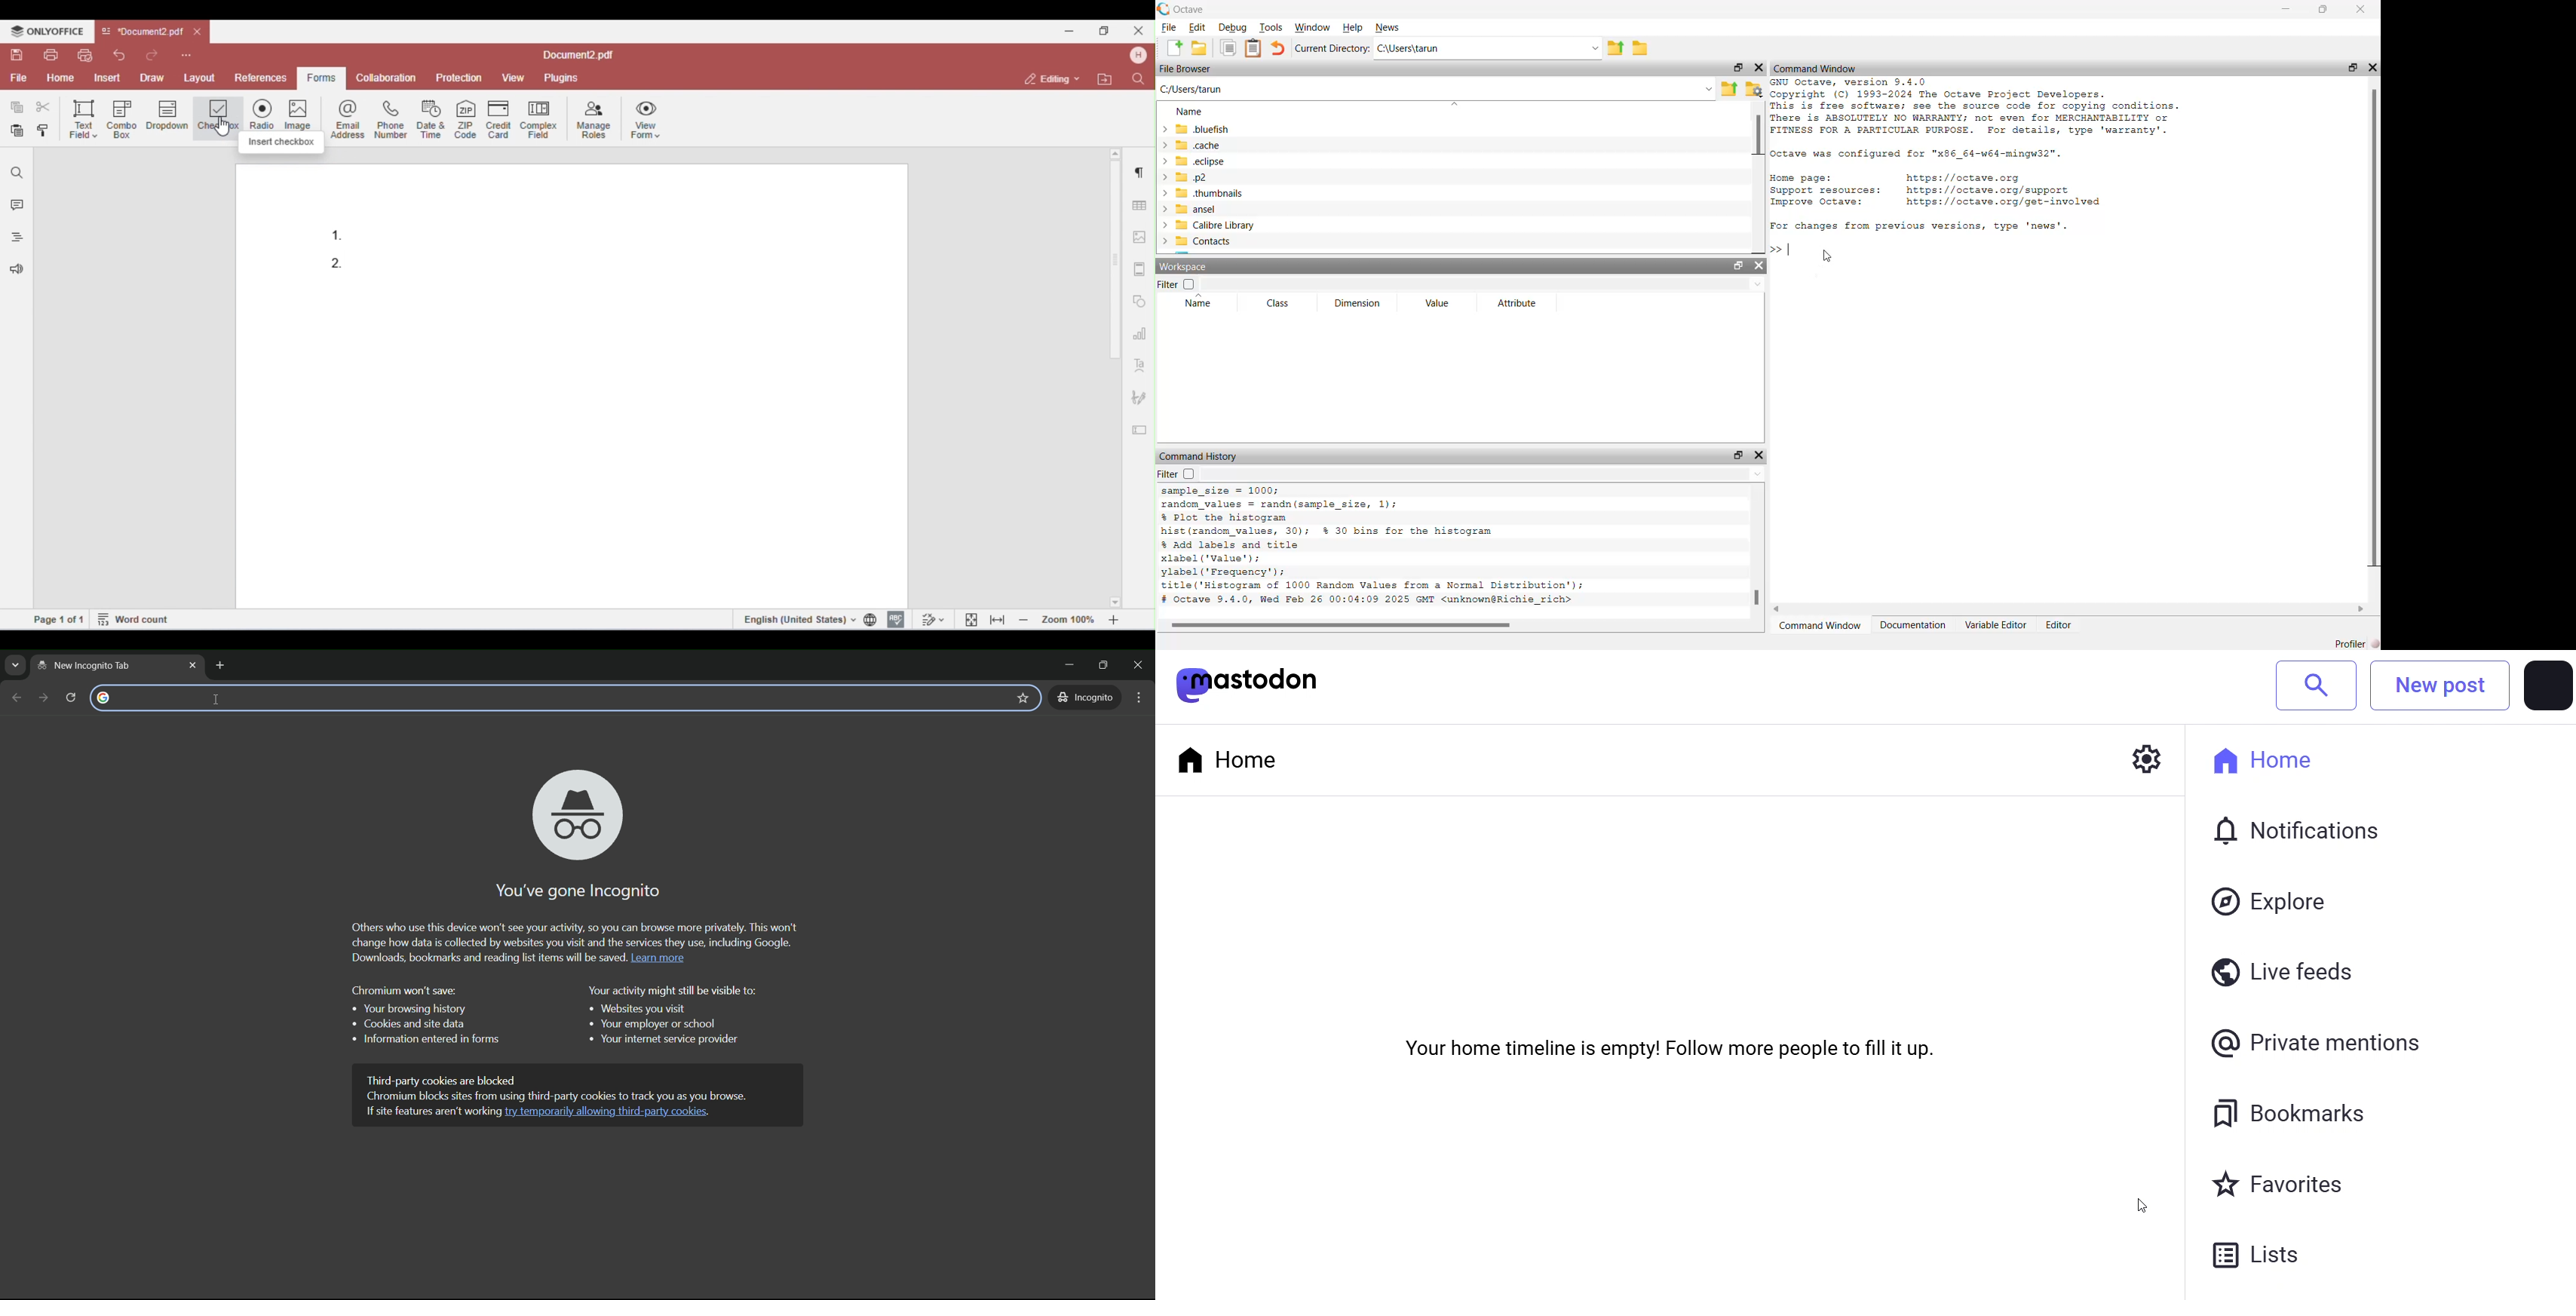 Image resolution: width=2576 pixels, height=1316 pixels. Describe the element at coordinates (2374, 331) in the screenshot. I see `scroll bar` at that location.